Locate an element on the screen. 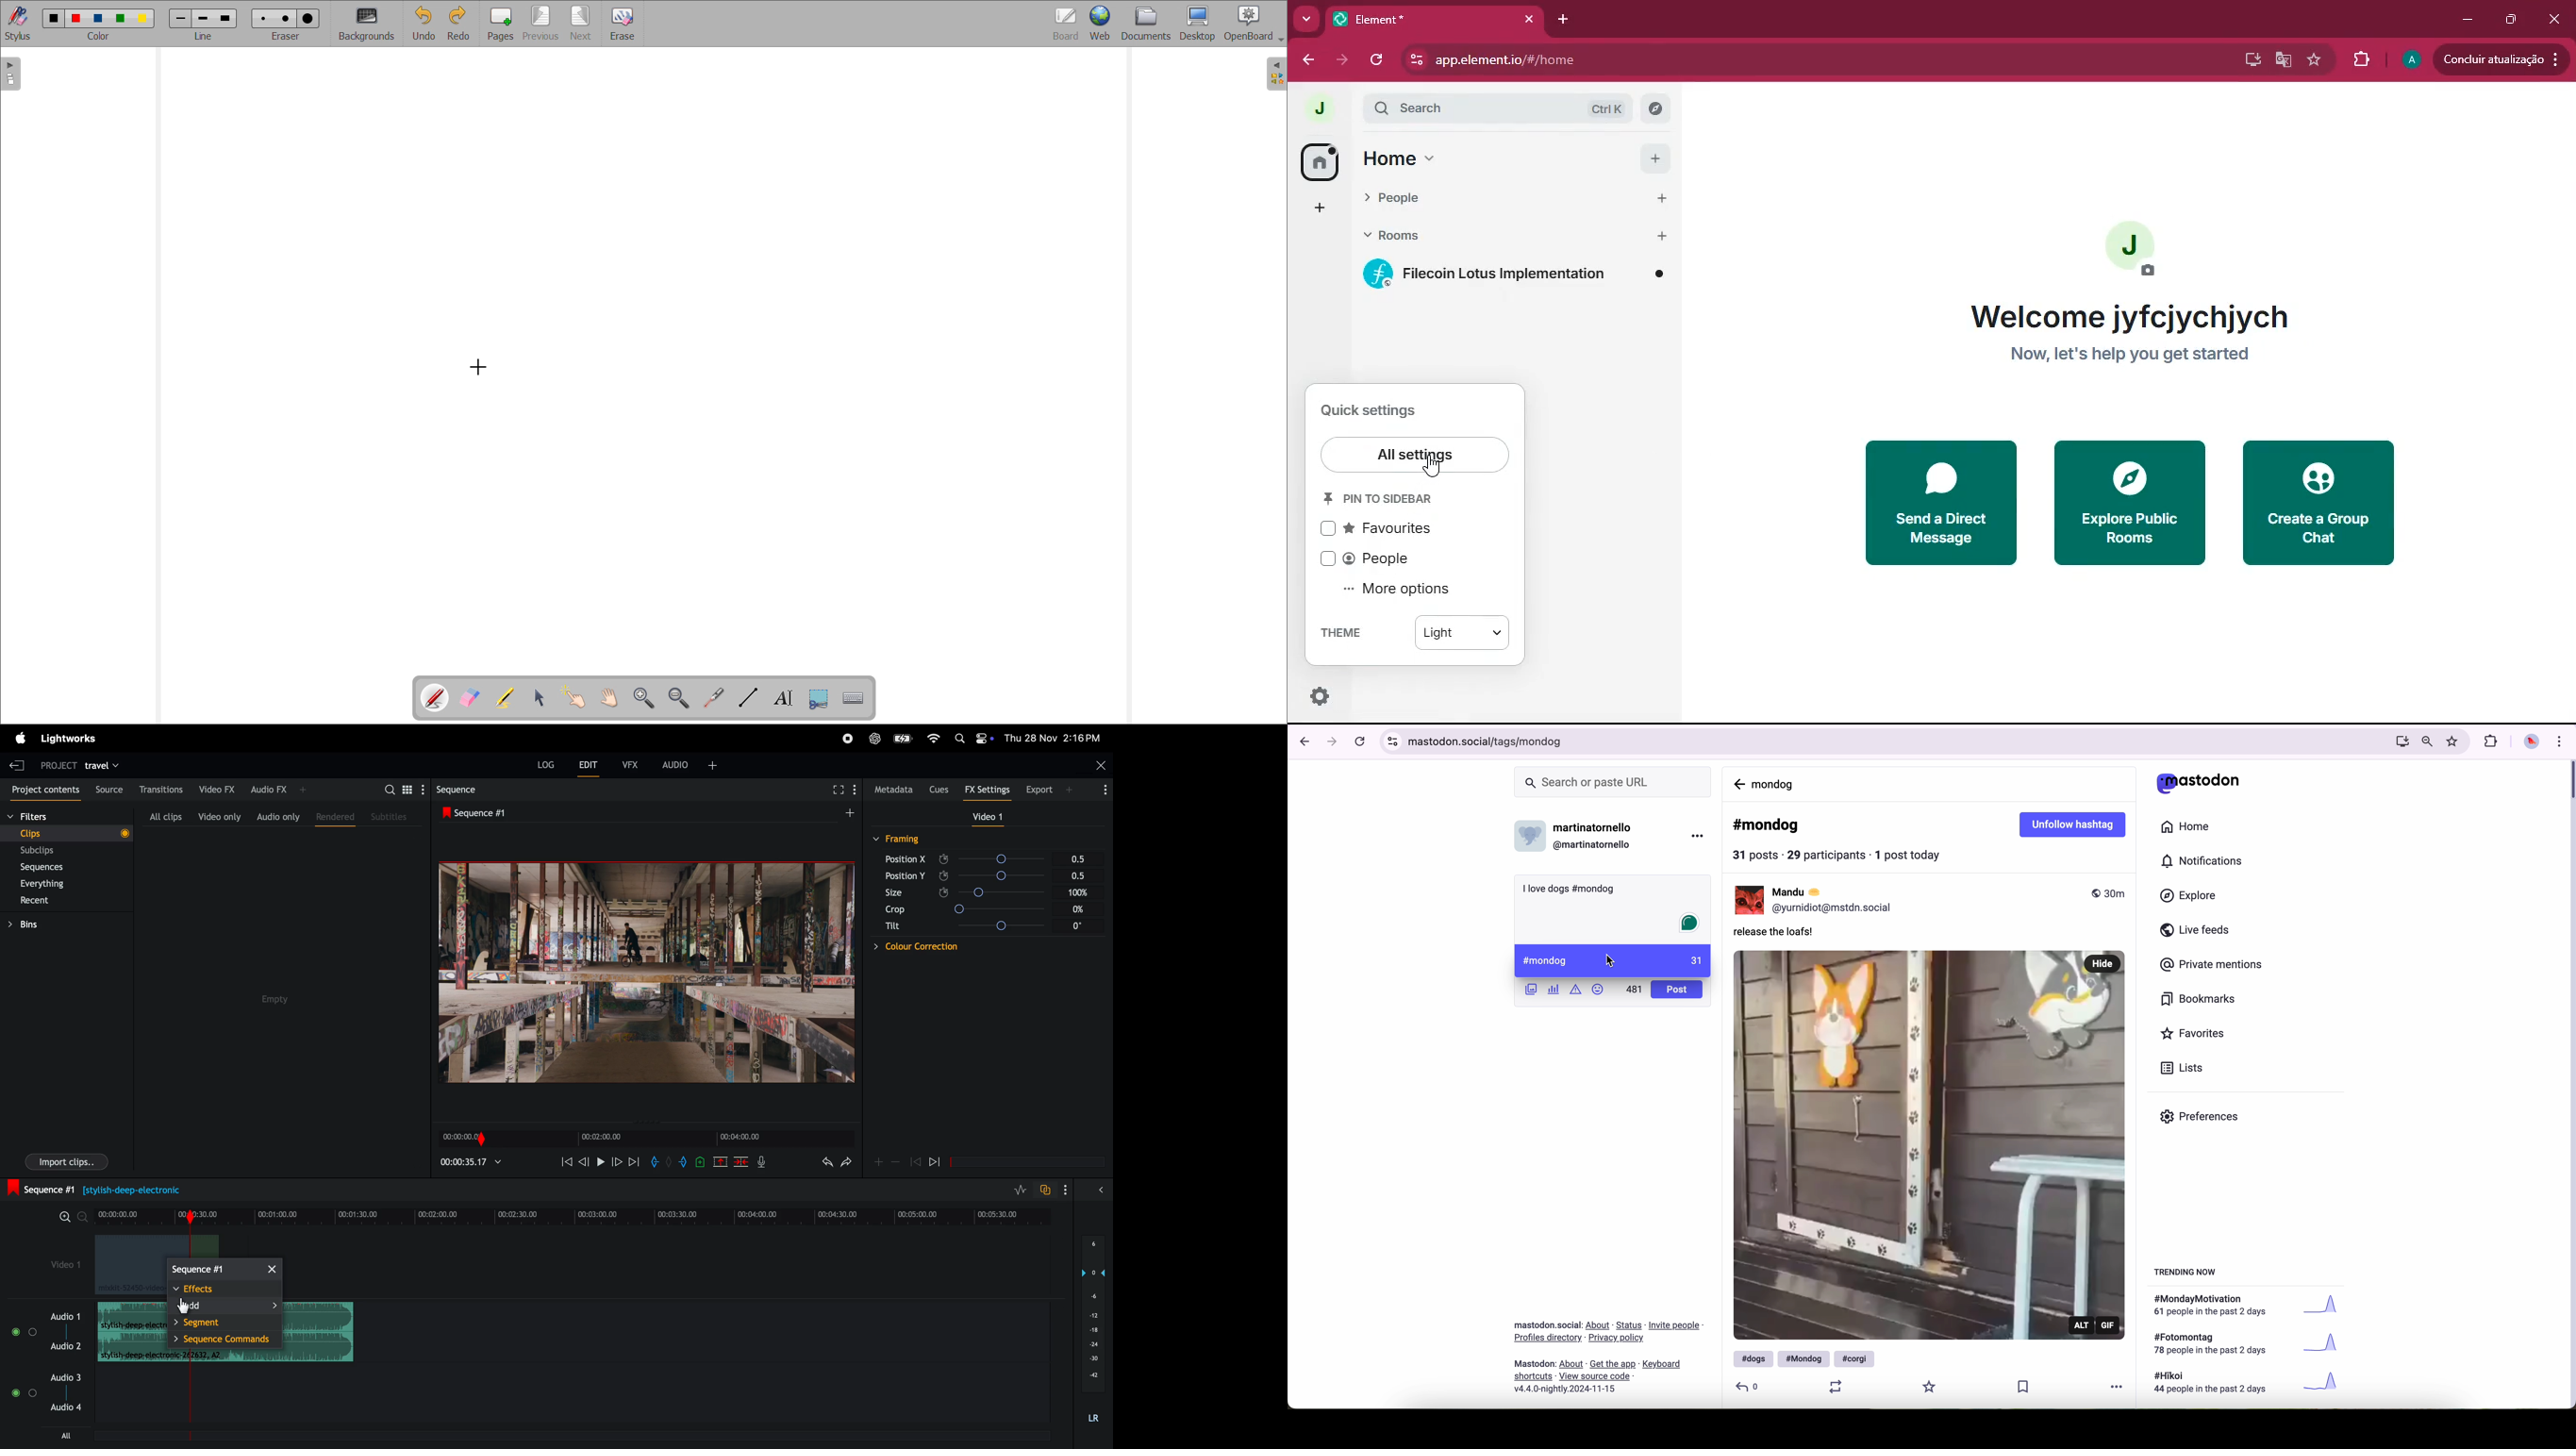 The image size is (2576, 1456). options is located at coordinates (1104, 1189).